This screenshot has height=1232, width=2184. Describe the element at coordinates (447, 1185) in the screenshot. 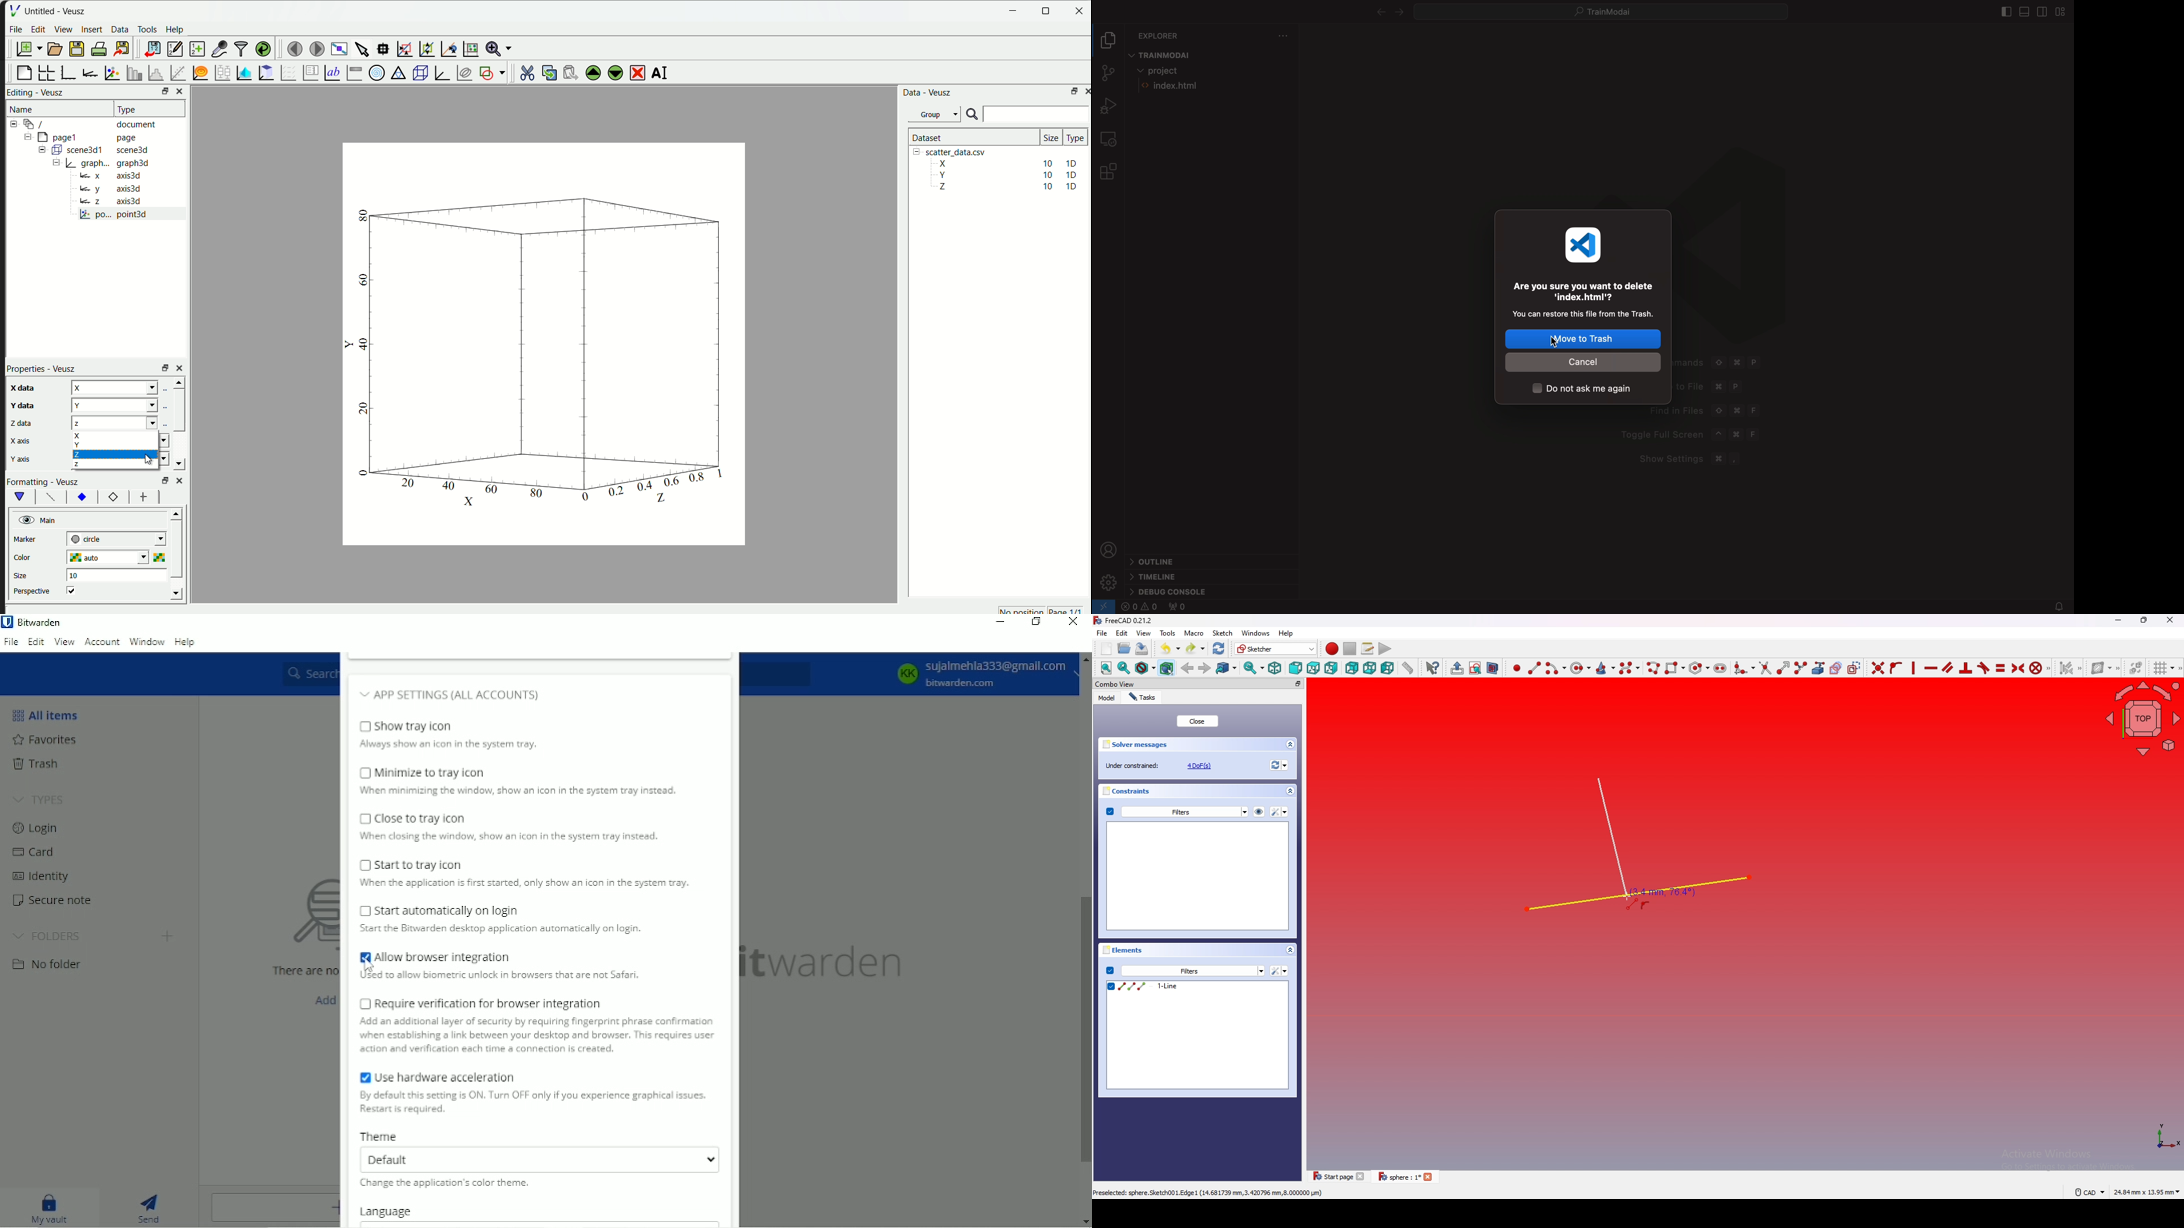

I see `Change the application's color theme.` at that location.